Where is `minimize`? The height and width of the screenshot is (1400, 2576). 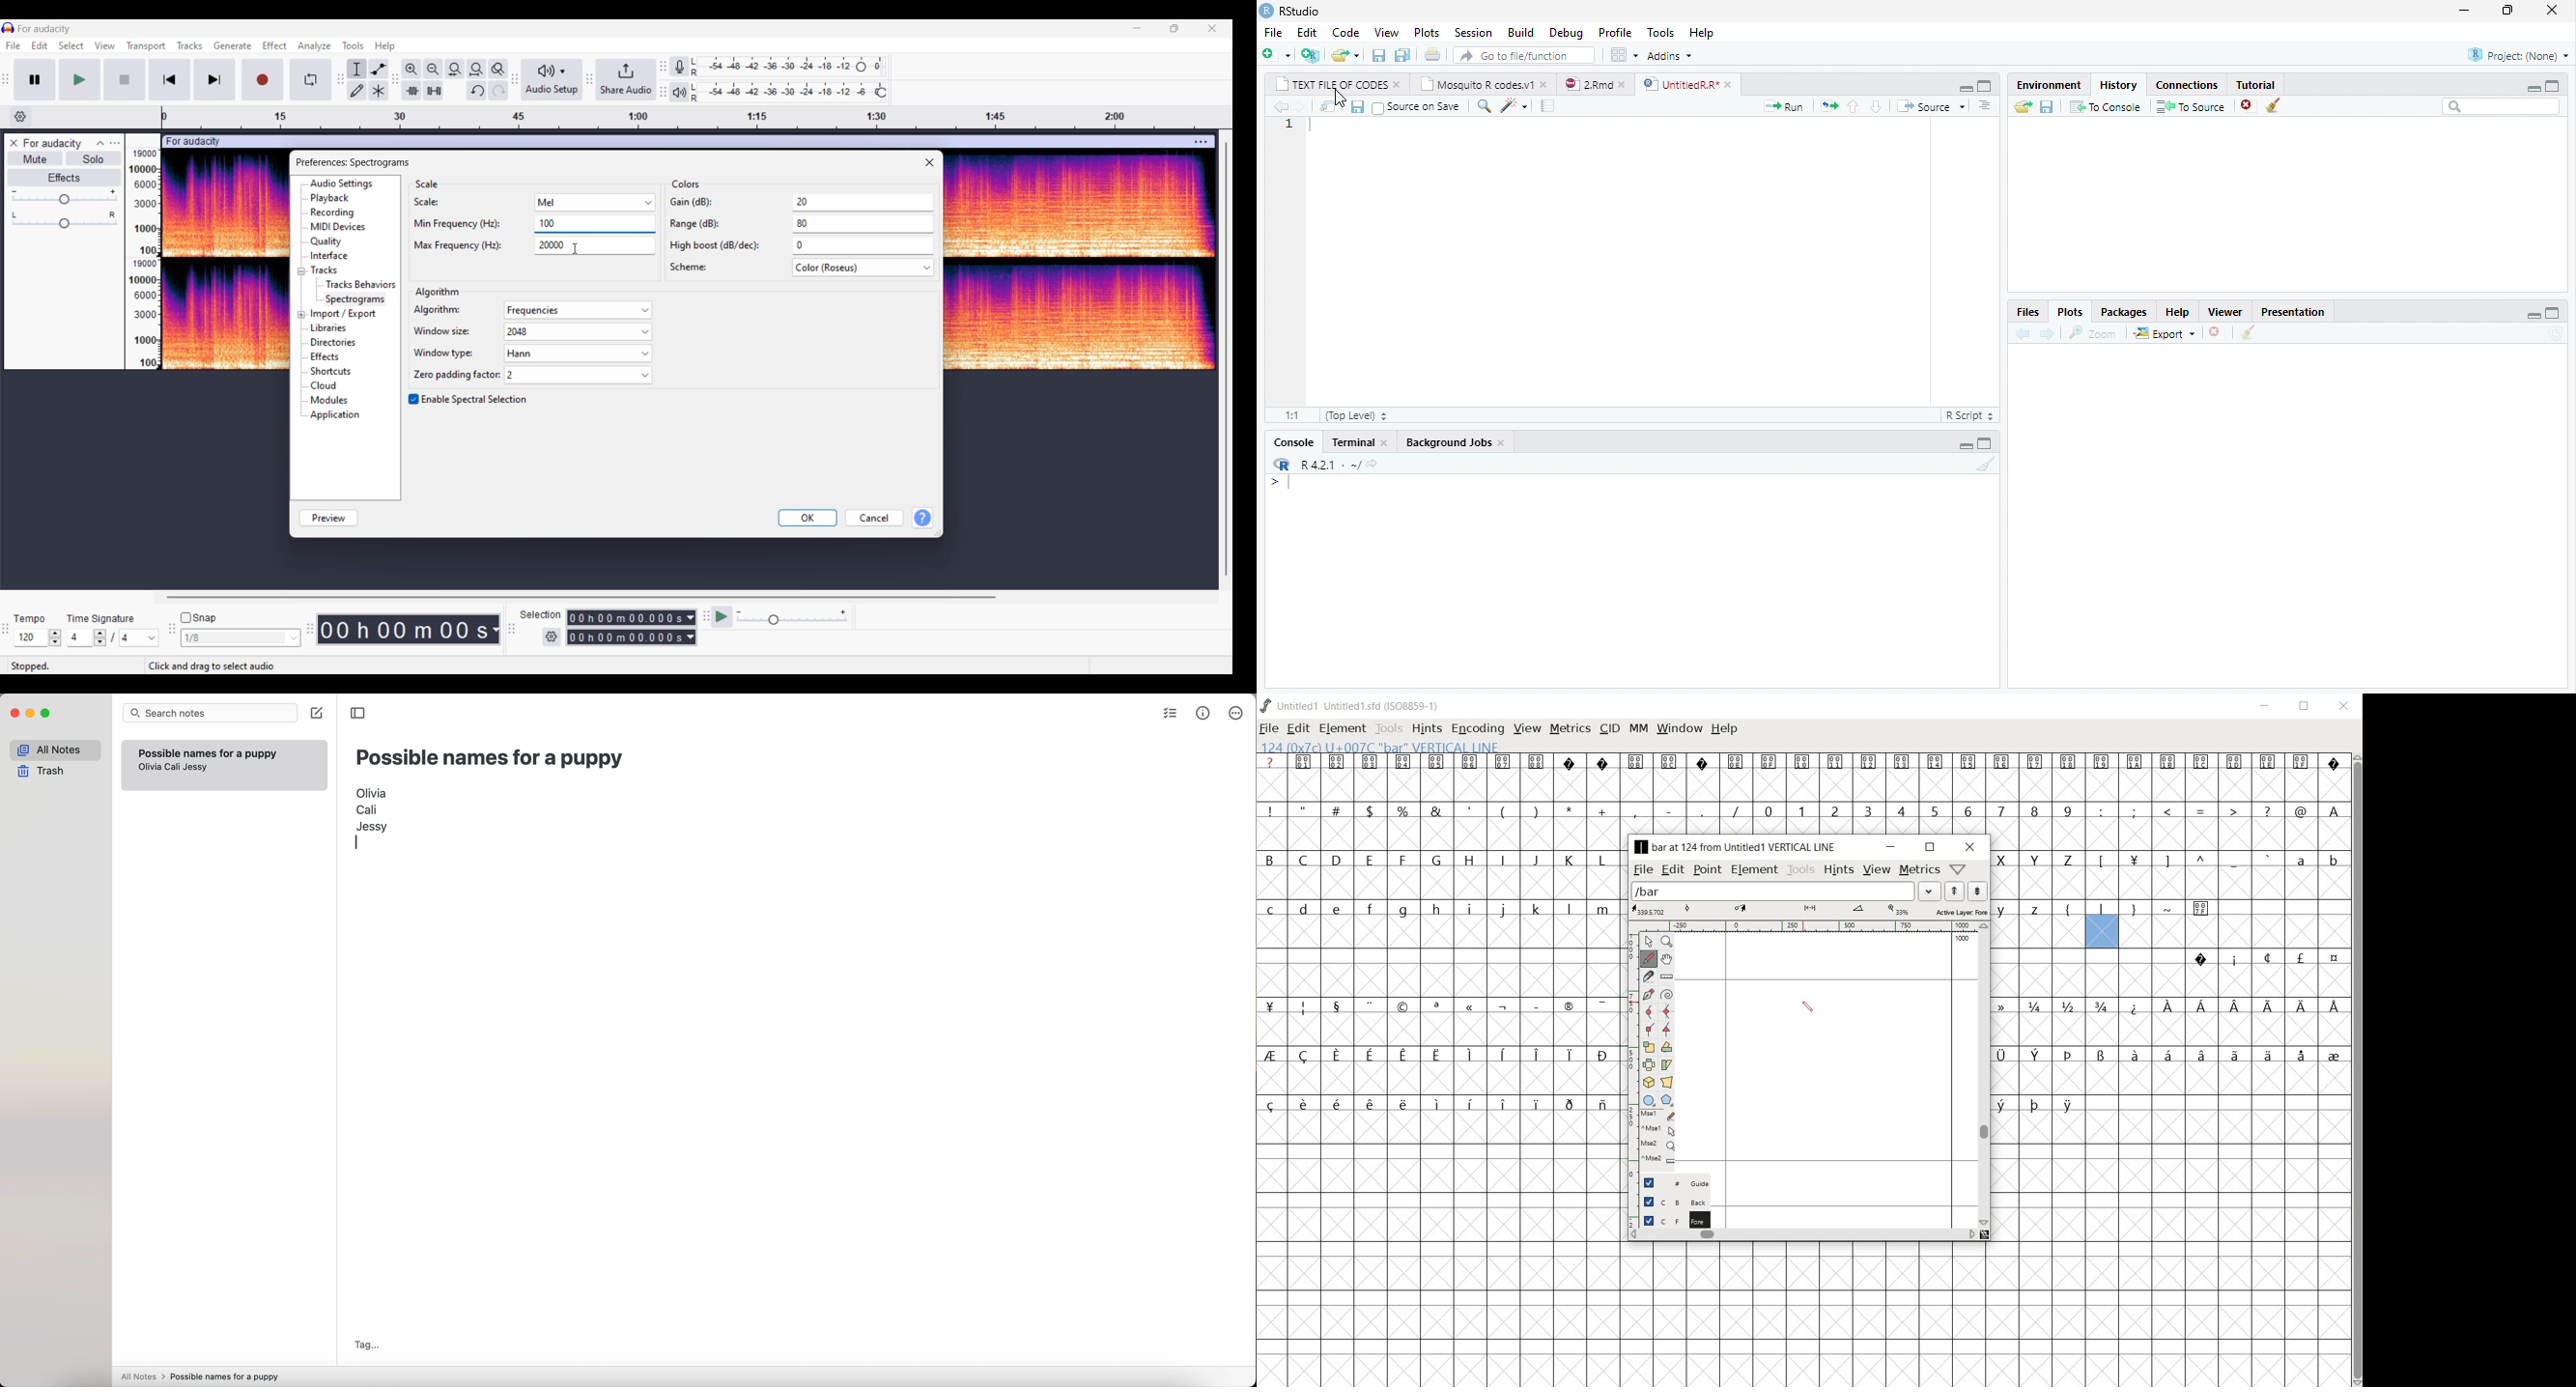
minimize is located at coordinates (2535, 315).